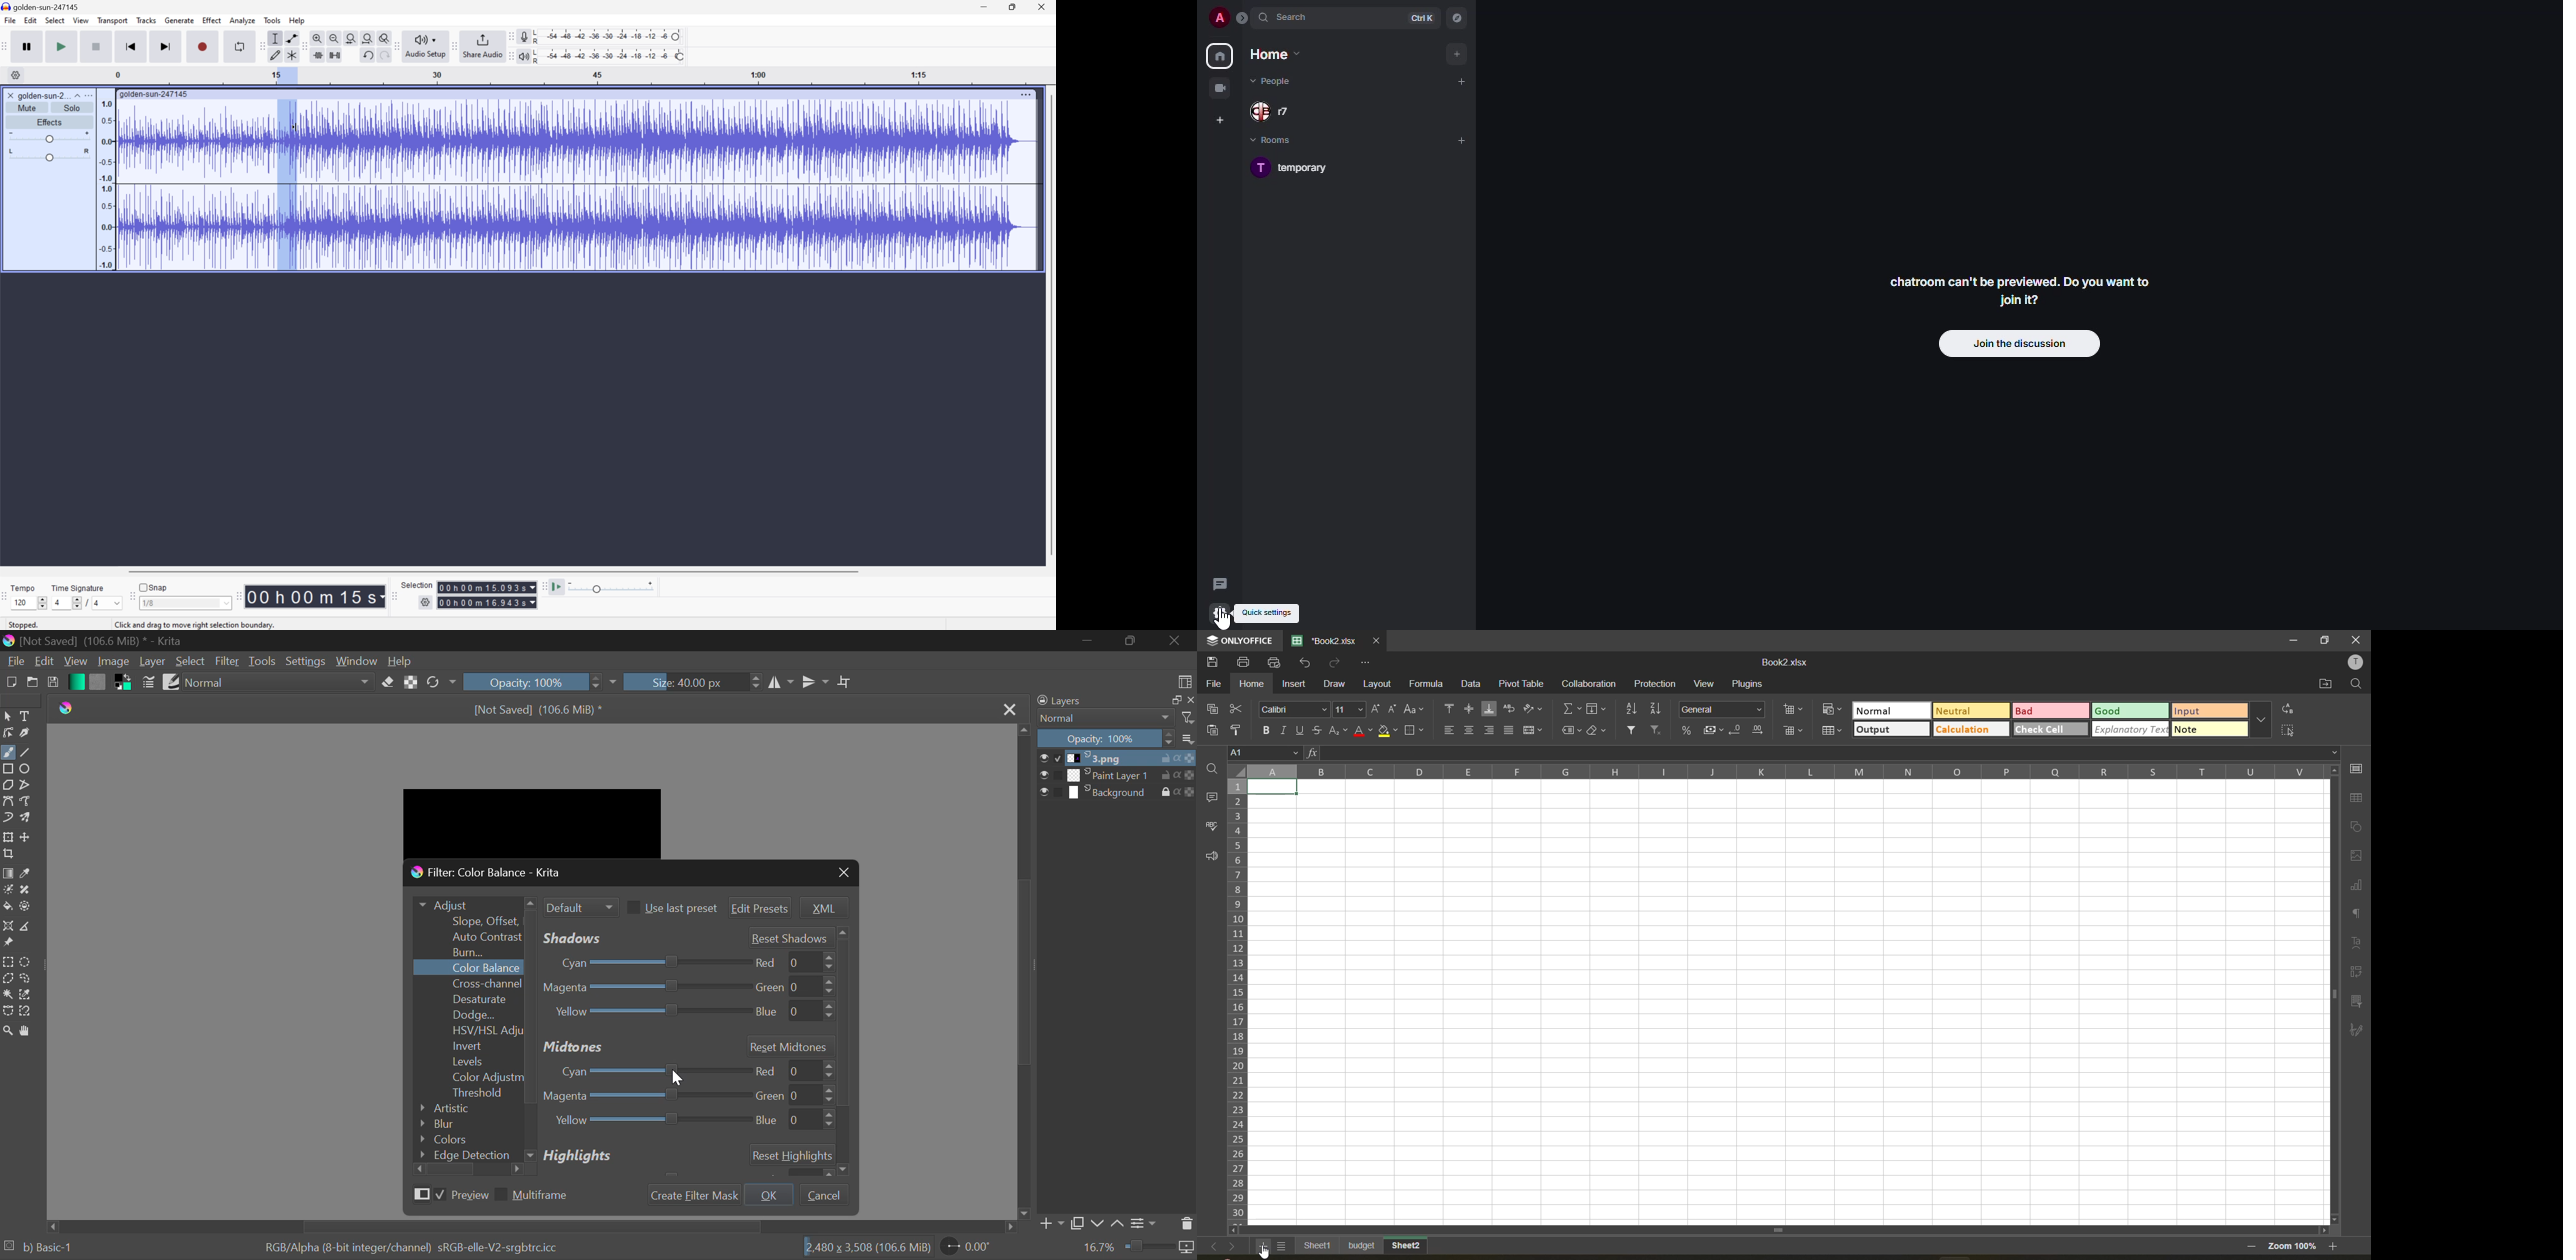 The image size is (2576, 1260). Describe the element at coordinates (1632, 709) in the screenshot. I see `sort ascending` at that location.